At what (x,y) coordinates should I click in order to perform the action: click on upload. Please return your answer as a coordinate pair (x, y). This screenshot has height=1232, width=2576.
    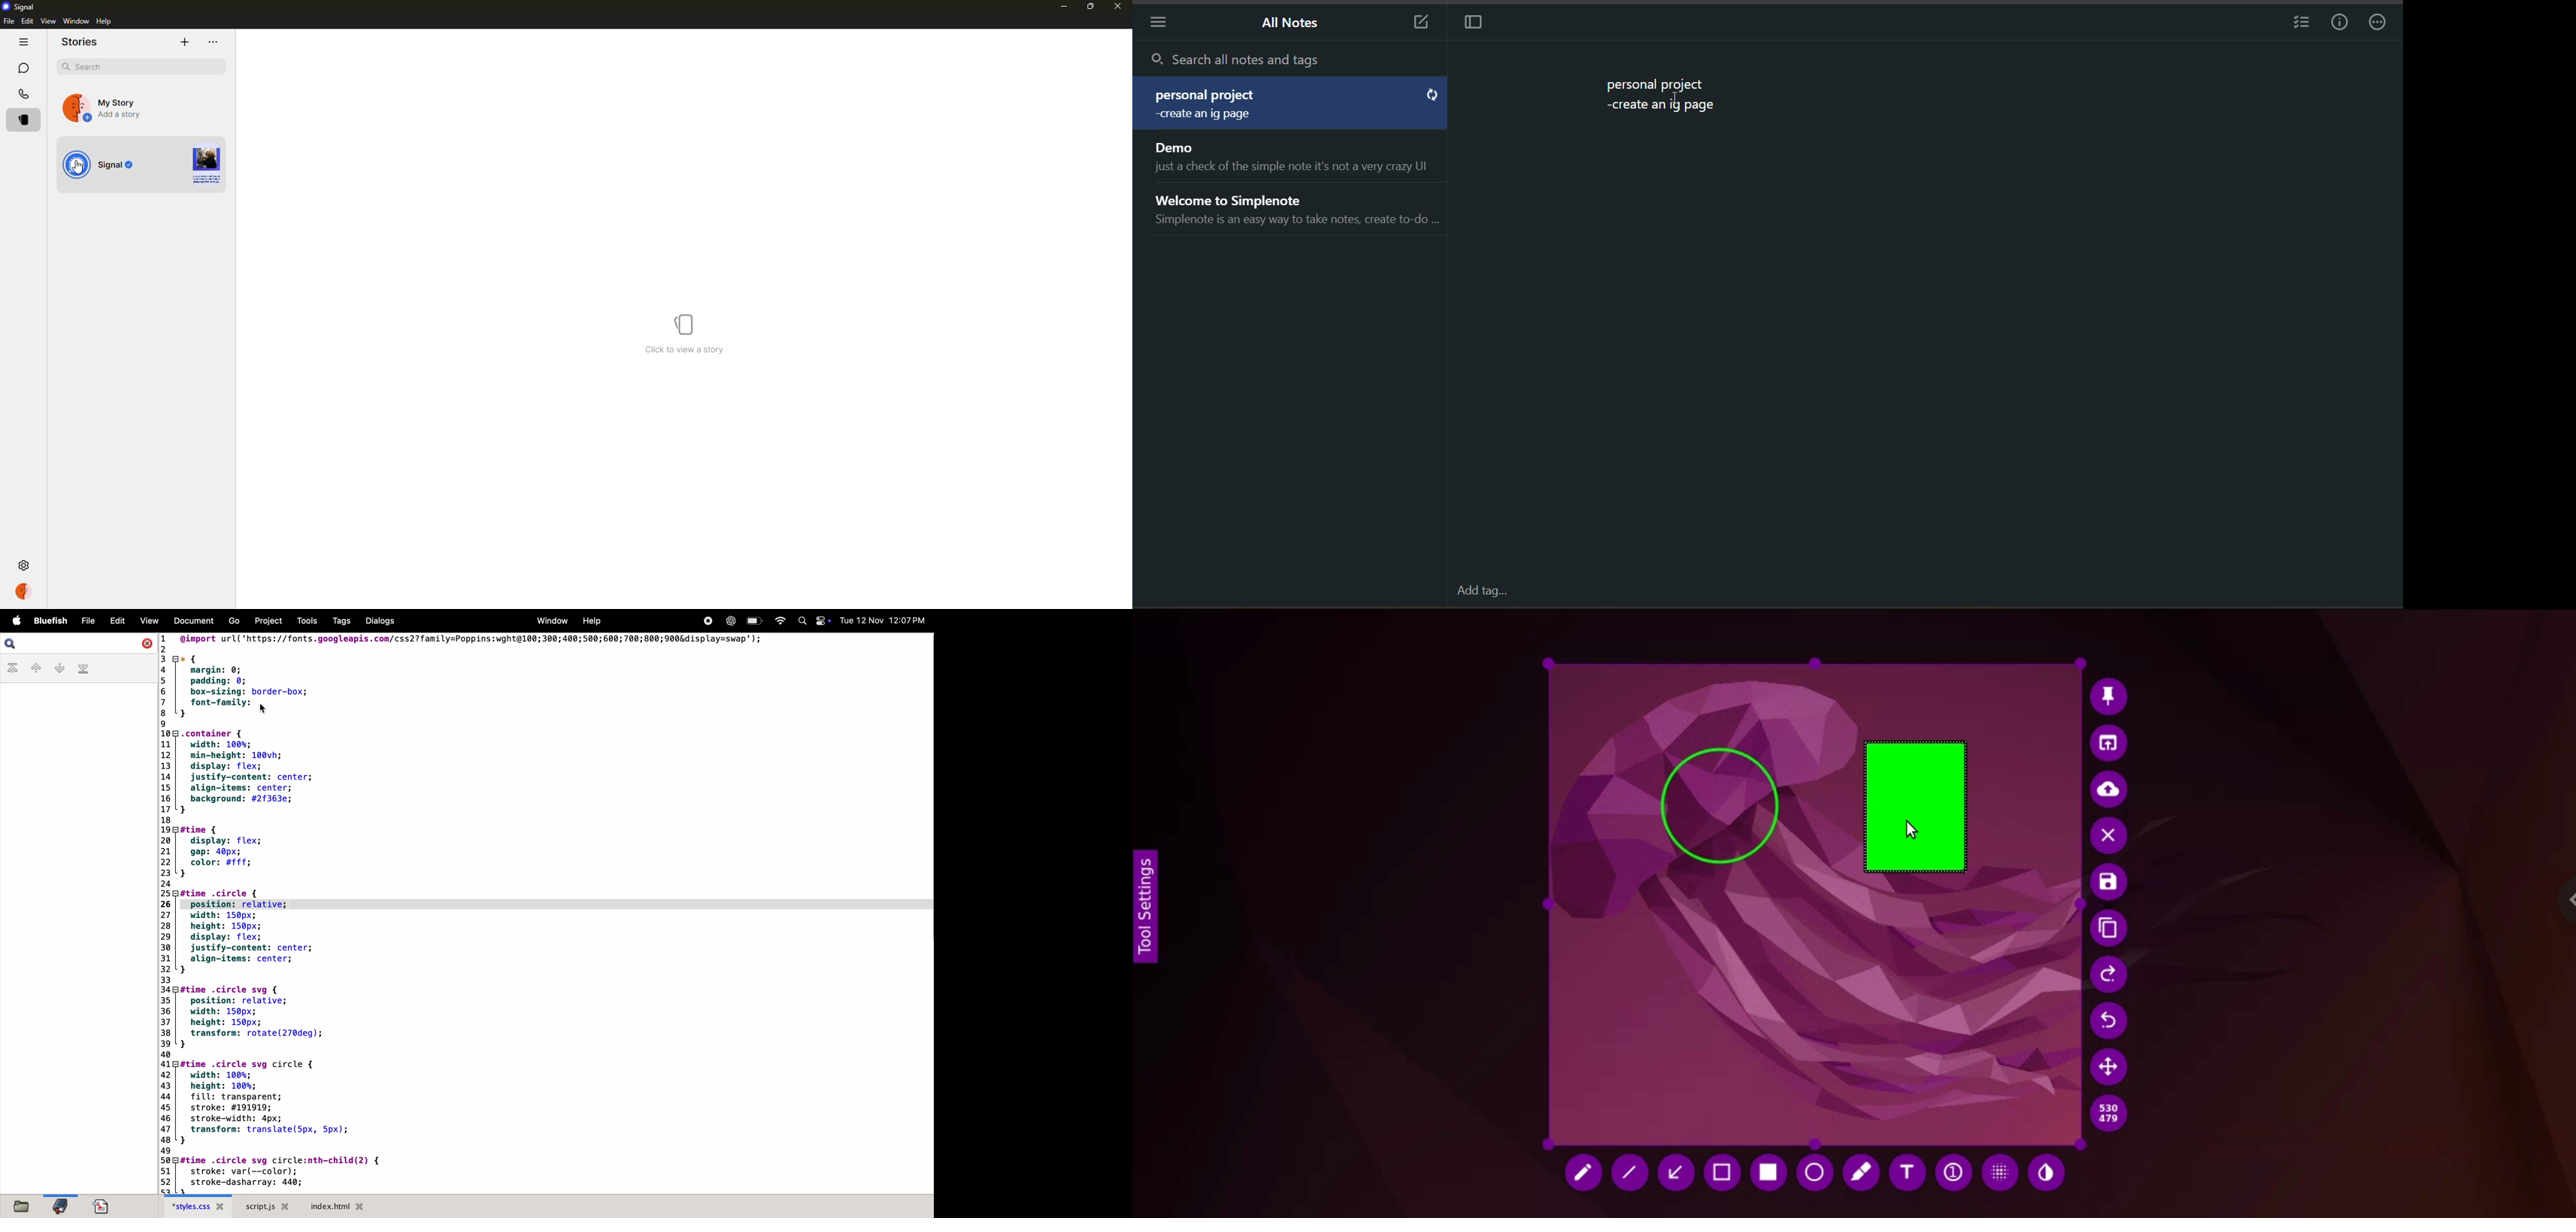
    Looking at the image, I should click on (2109, 789).